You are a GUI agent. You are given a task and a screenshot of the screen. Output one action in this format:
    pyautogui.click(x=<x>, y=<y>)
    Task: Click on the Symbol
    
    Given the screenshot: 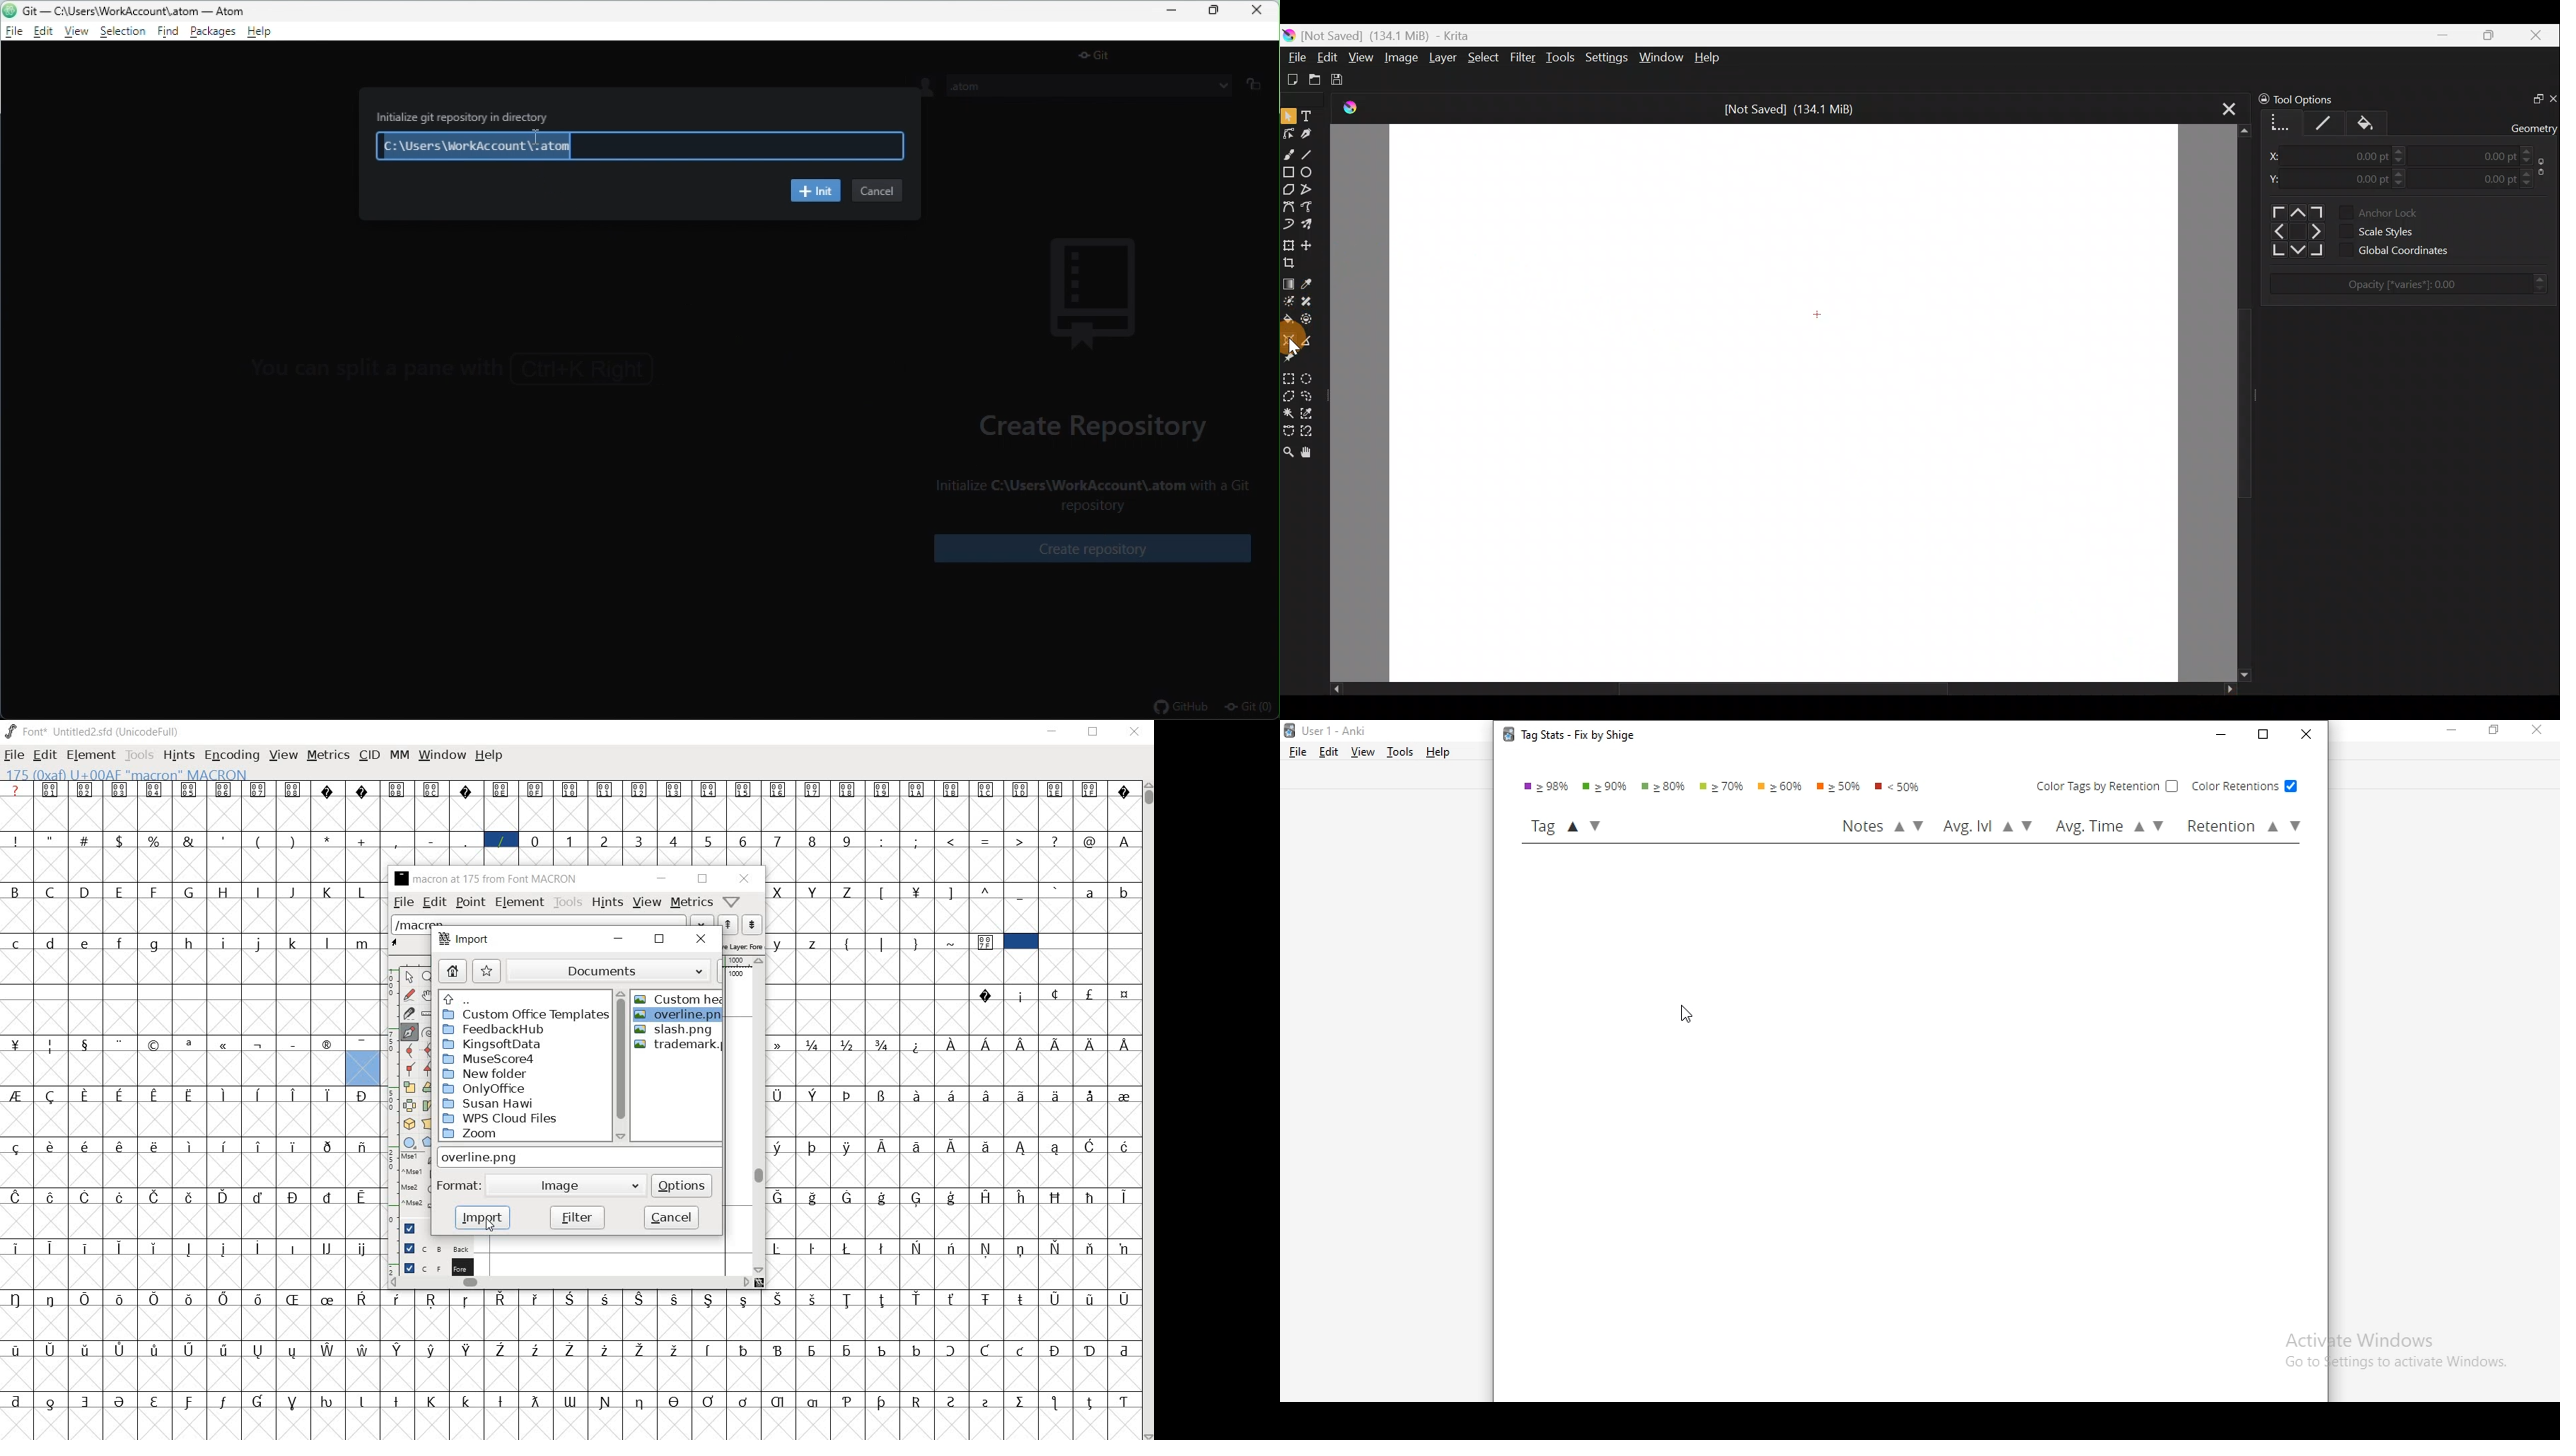 What is the action you would take?
    pyautogui.click(x=777, y=1248)
    